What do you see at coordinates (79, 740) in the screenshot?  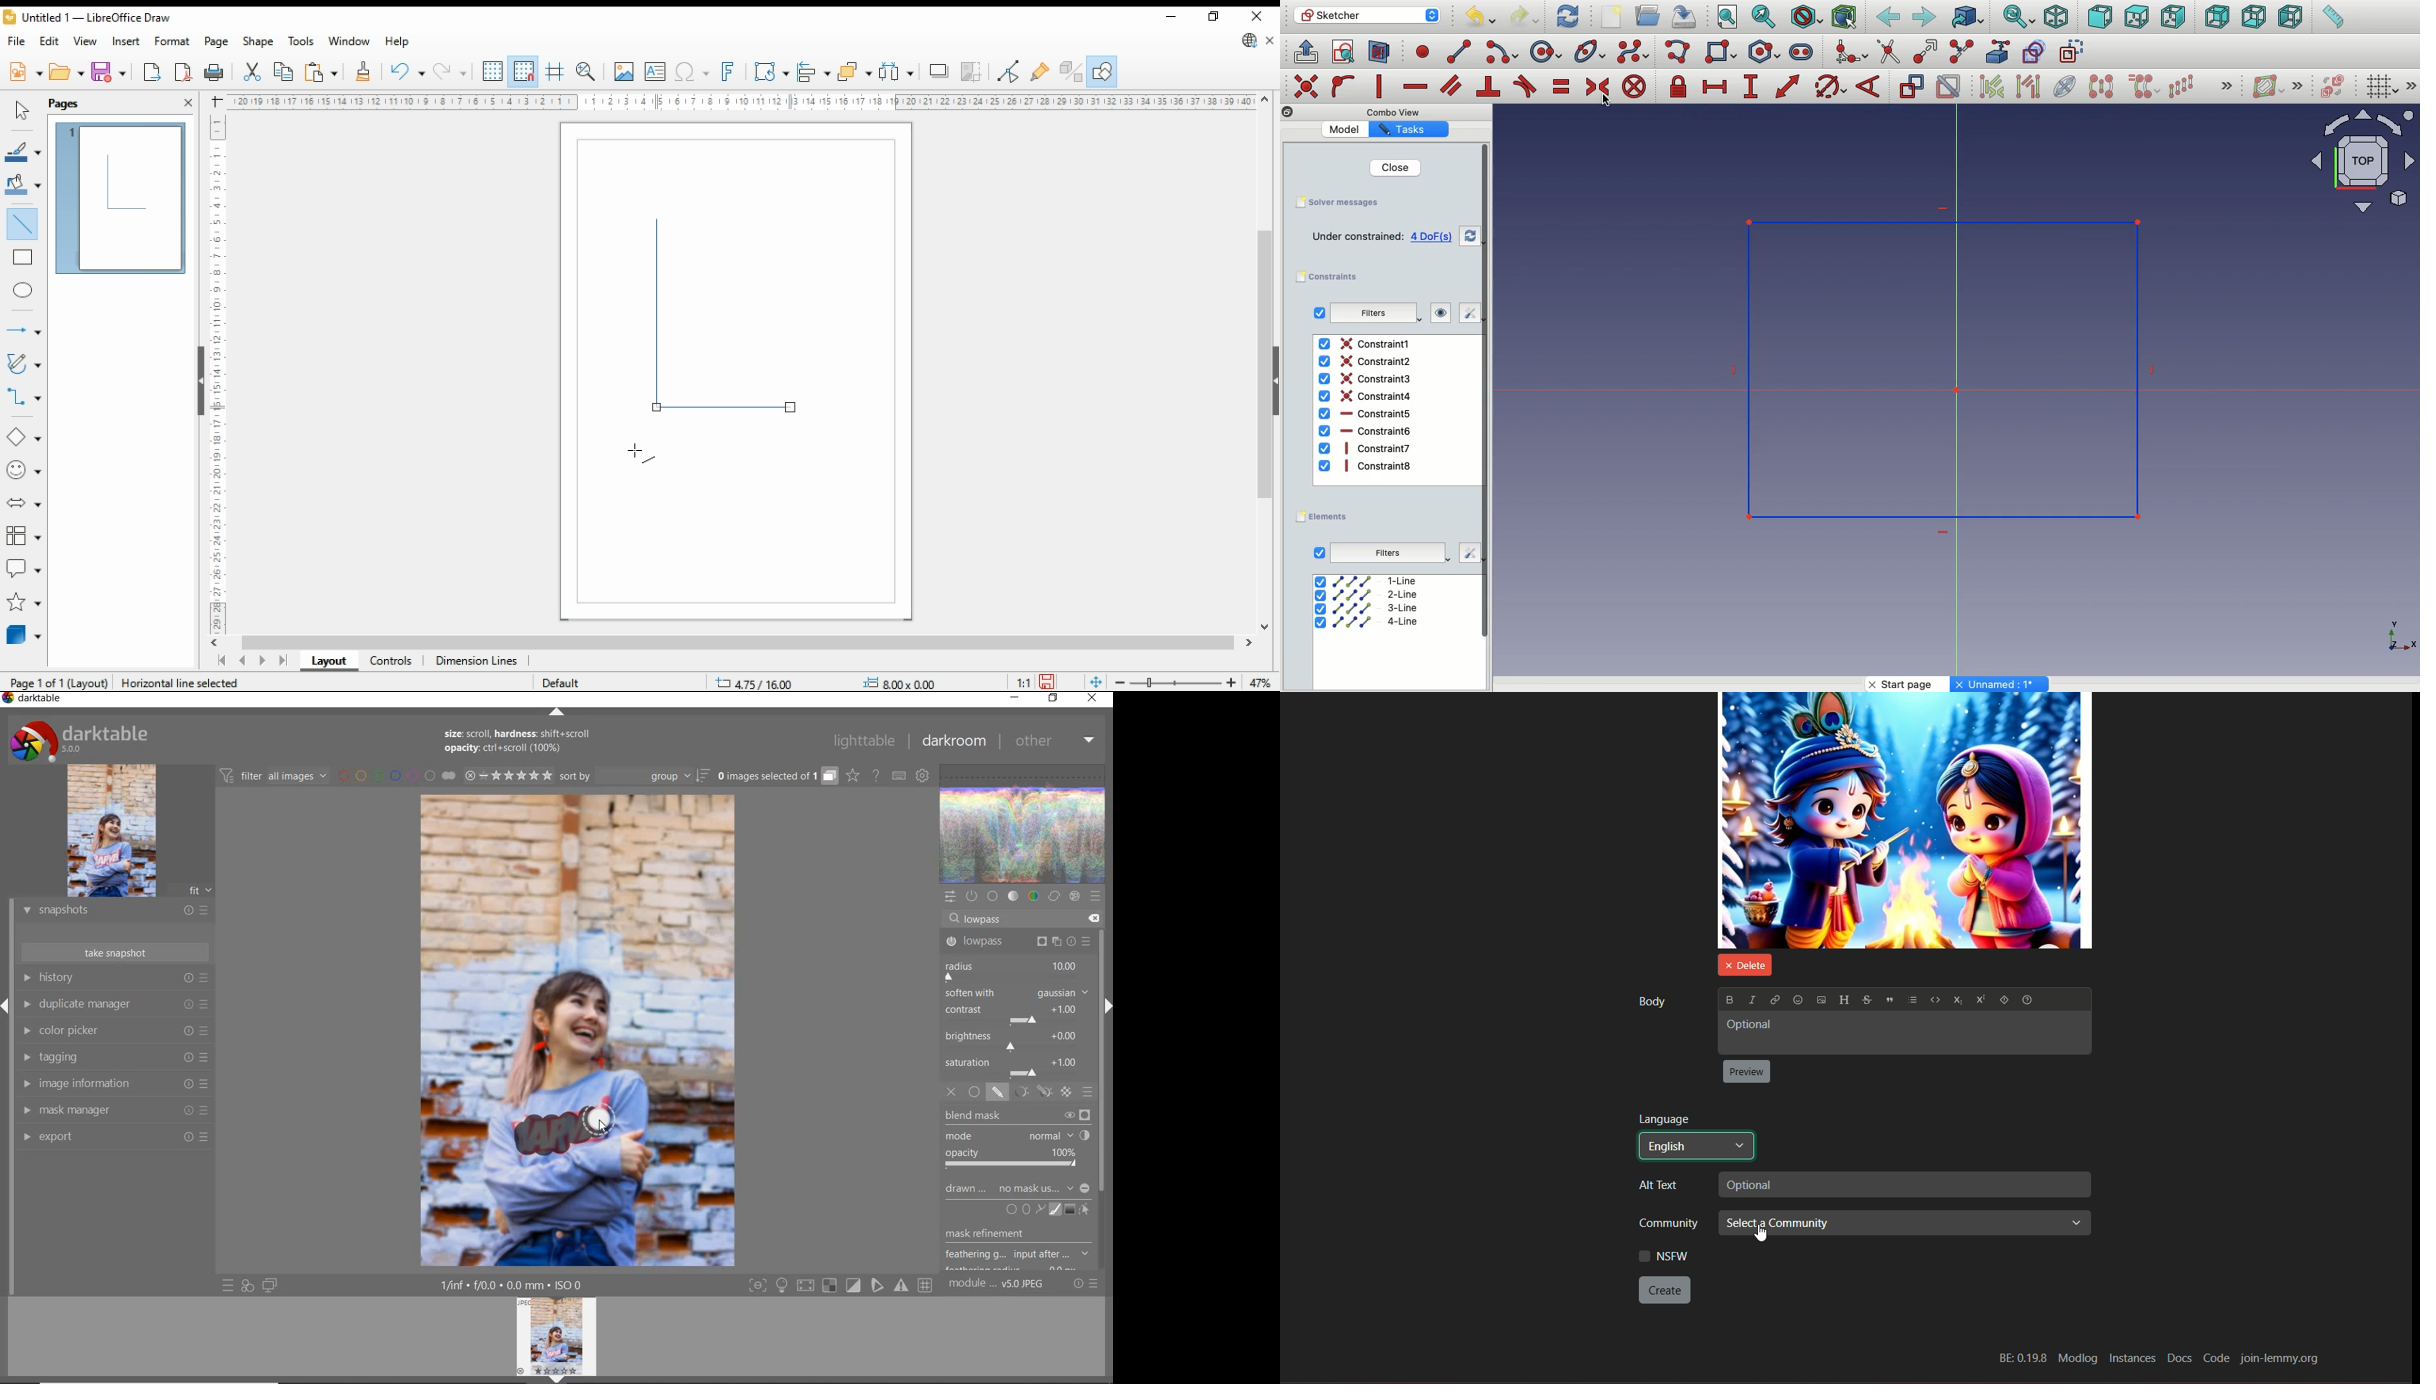 I see `system logo` at bounding box center [79, 740].